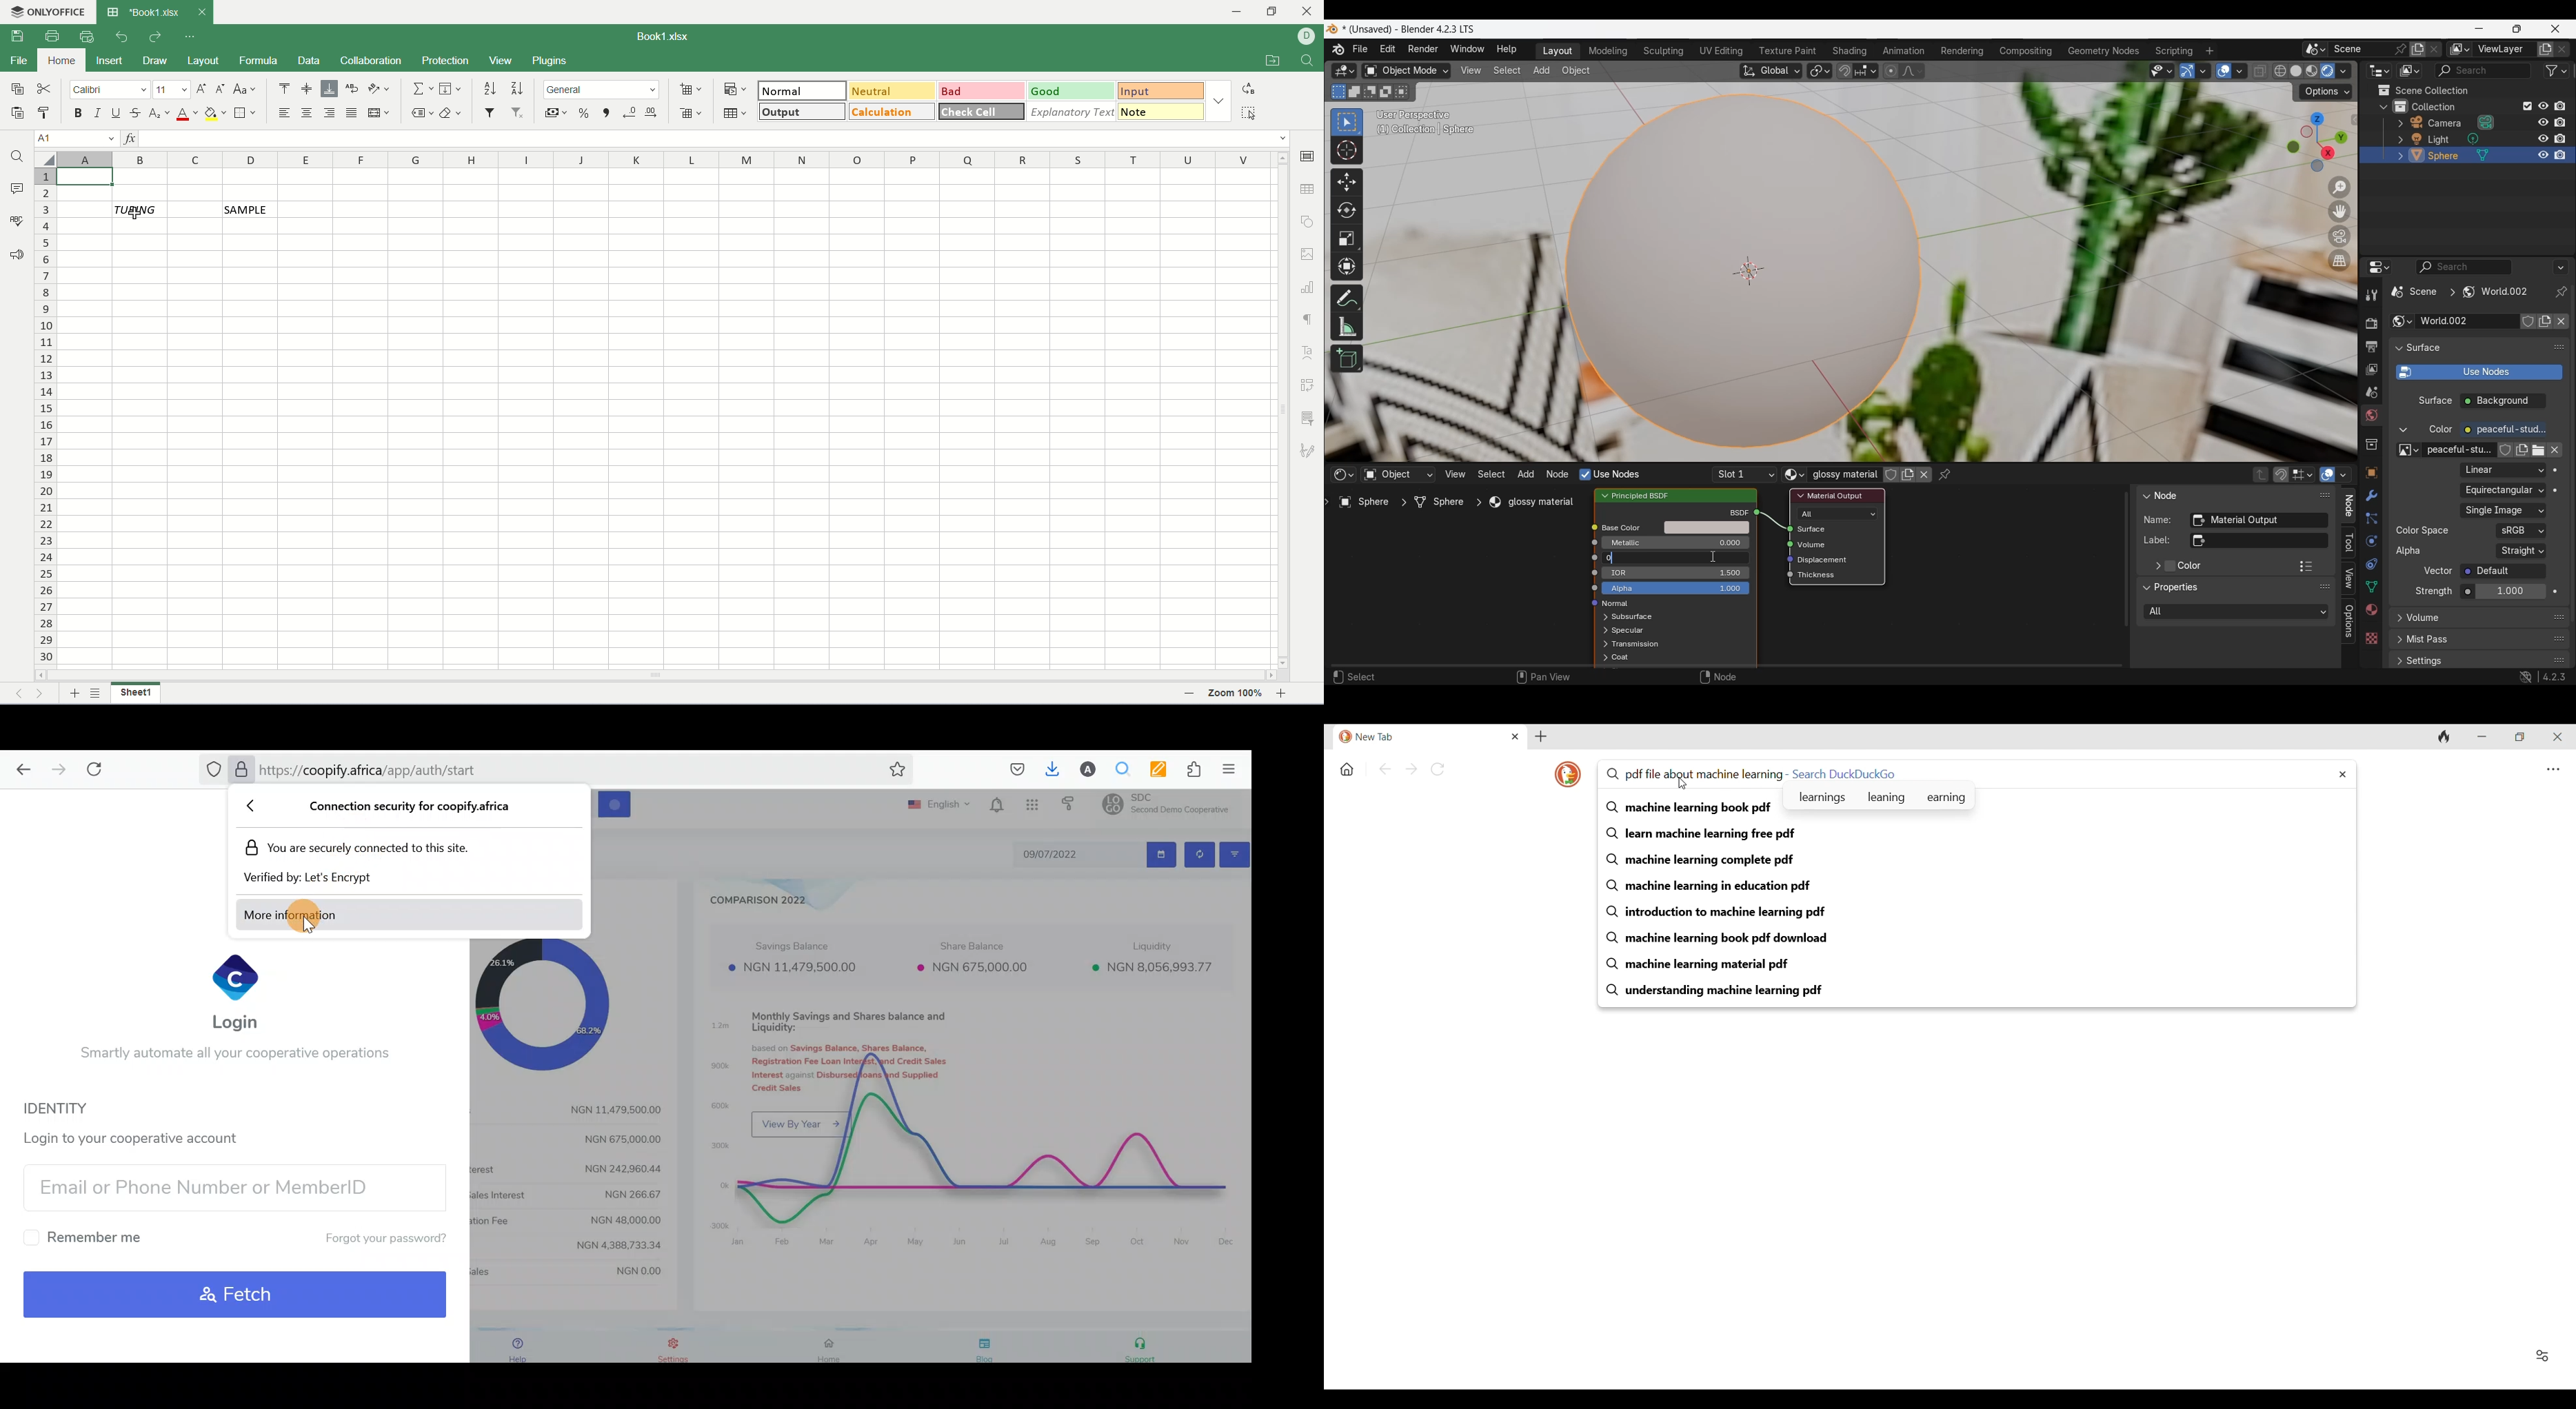 Image resolution: width=2576 pixels, height=1428 pixels. I want to click on Active tool and workspace settings, so click(2370, 295).